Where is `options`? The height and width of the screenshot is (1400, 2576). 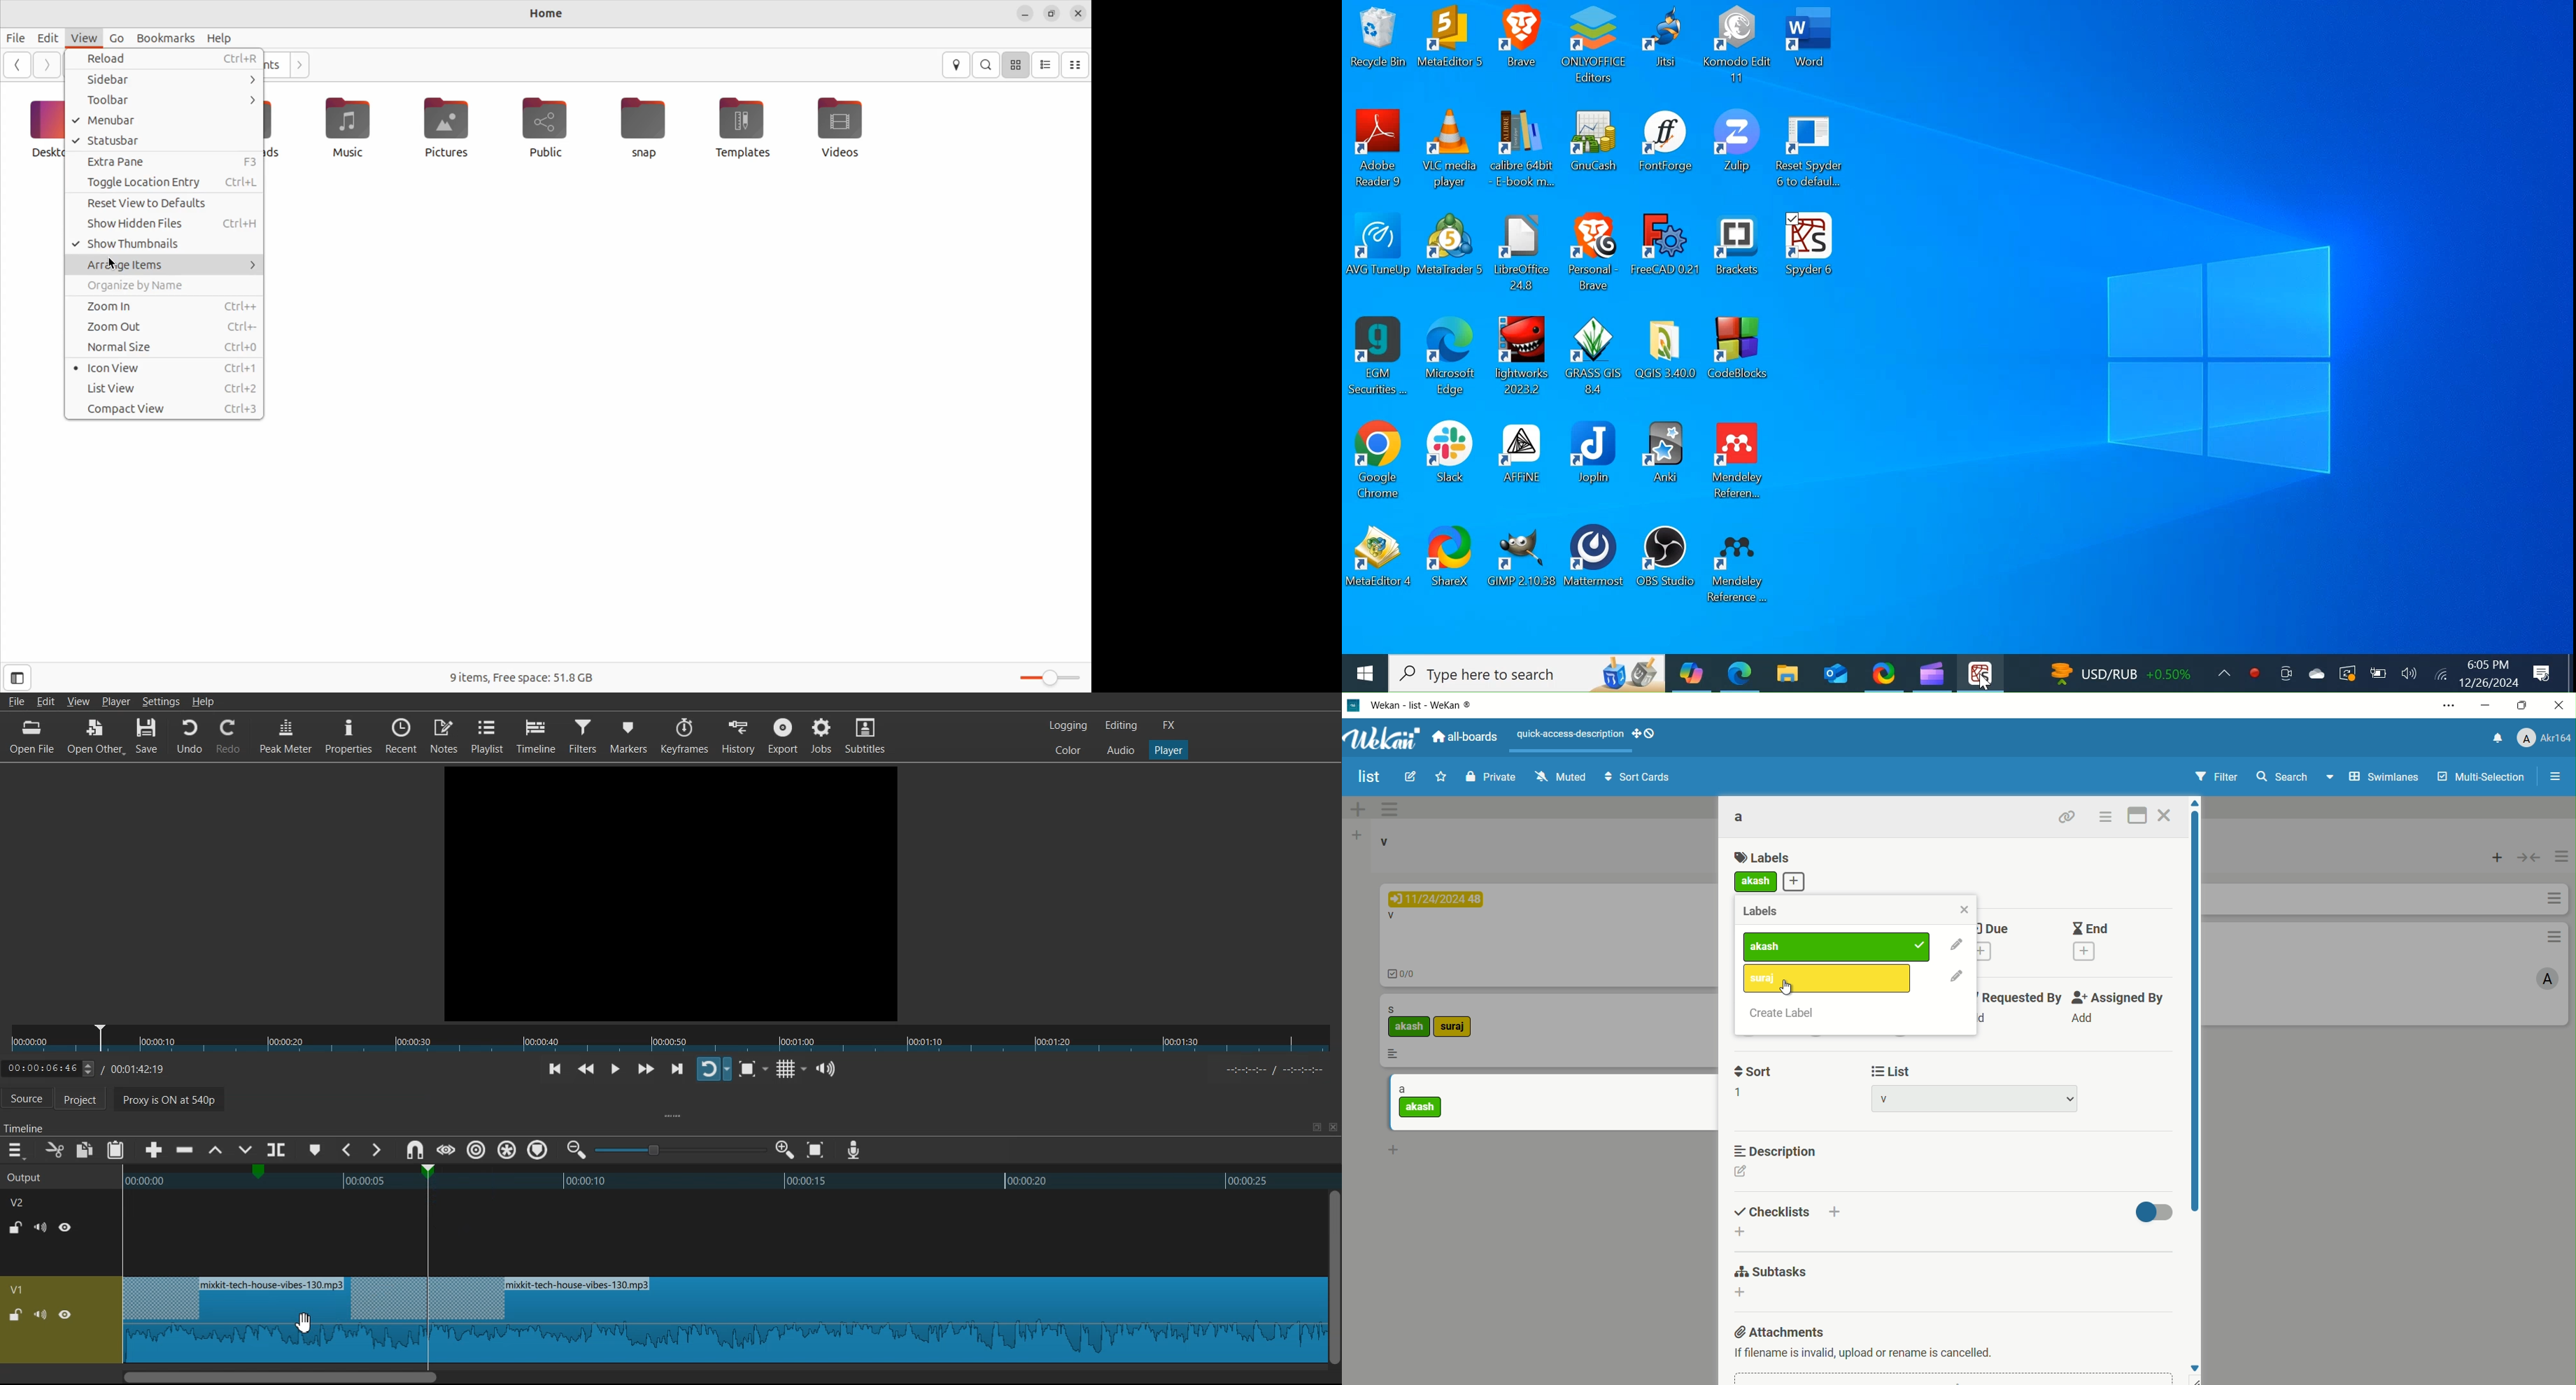 options is located at coordinates (2562, 853).